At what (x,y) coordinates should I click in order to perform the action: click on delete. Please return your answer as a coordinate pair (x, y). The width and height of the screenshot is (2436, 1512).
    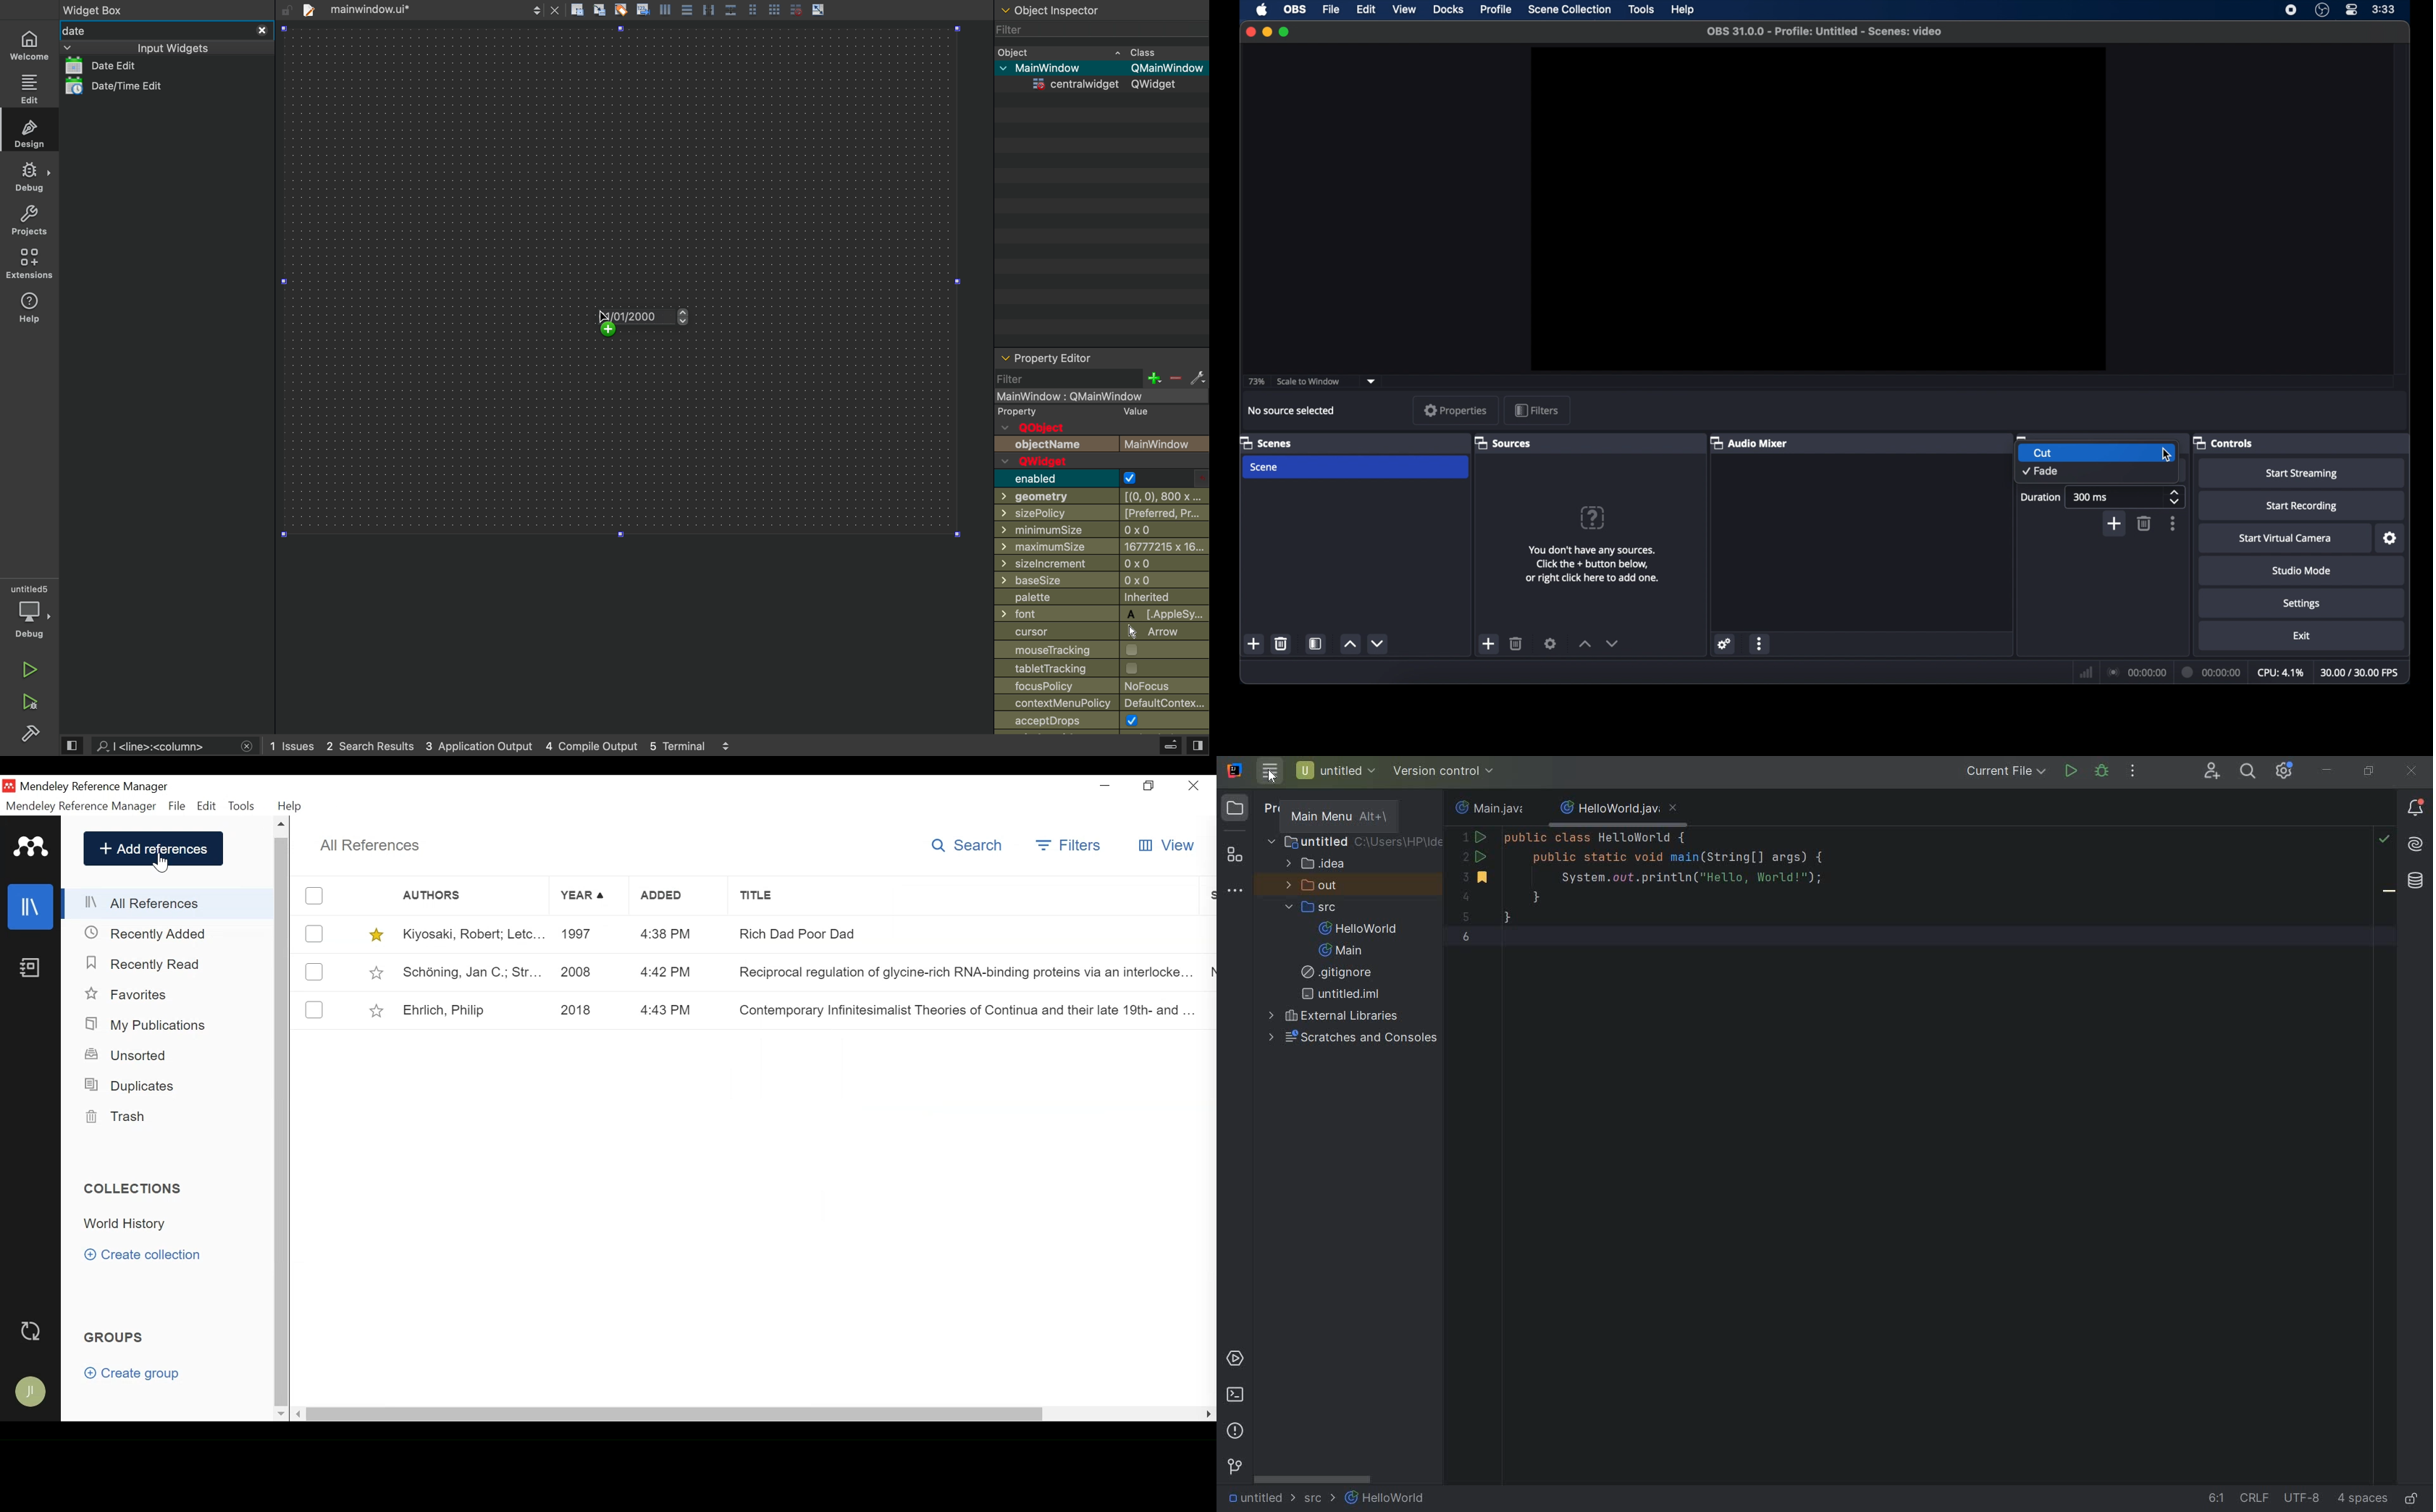
    Looking at the image, I should click on (2144, 523).